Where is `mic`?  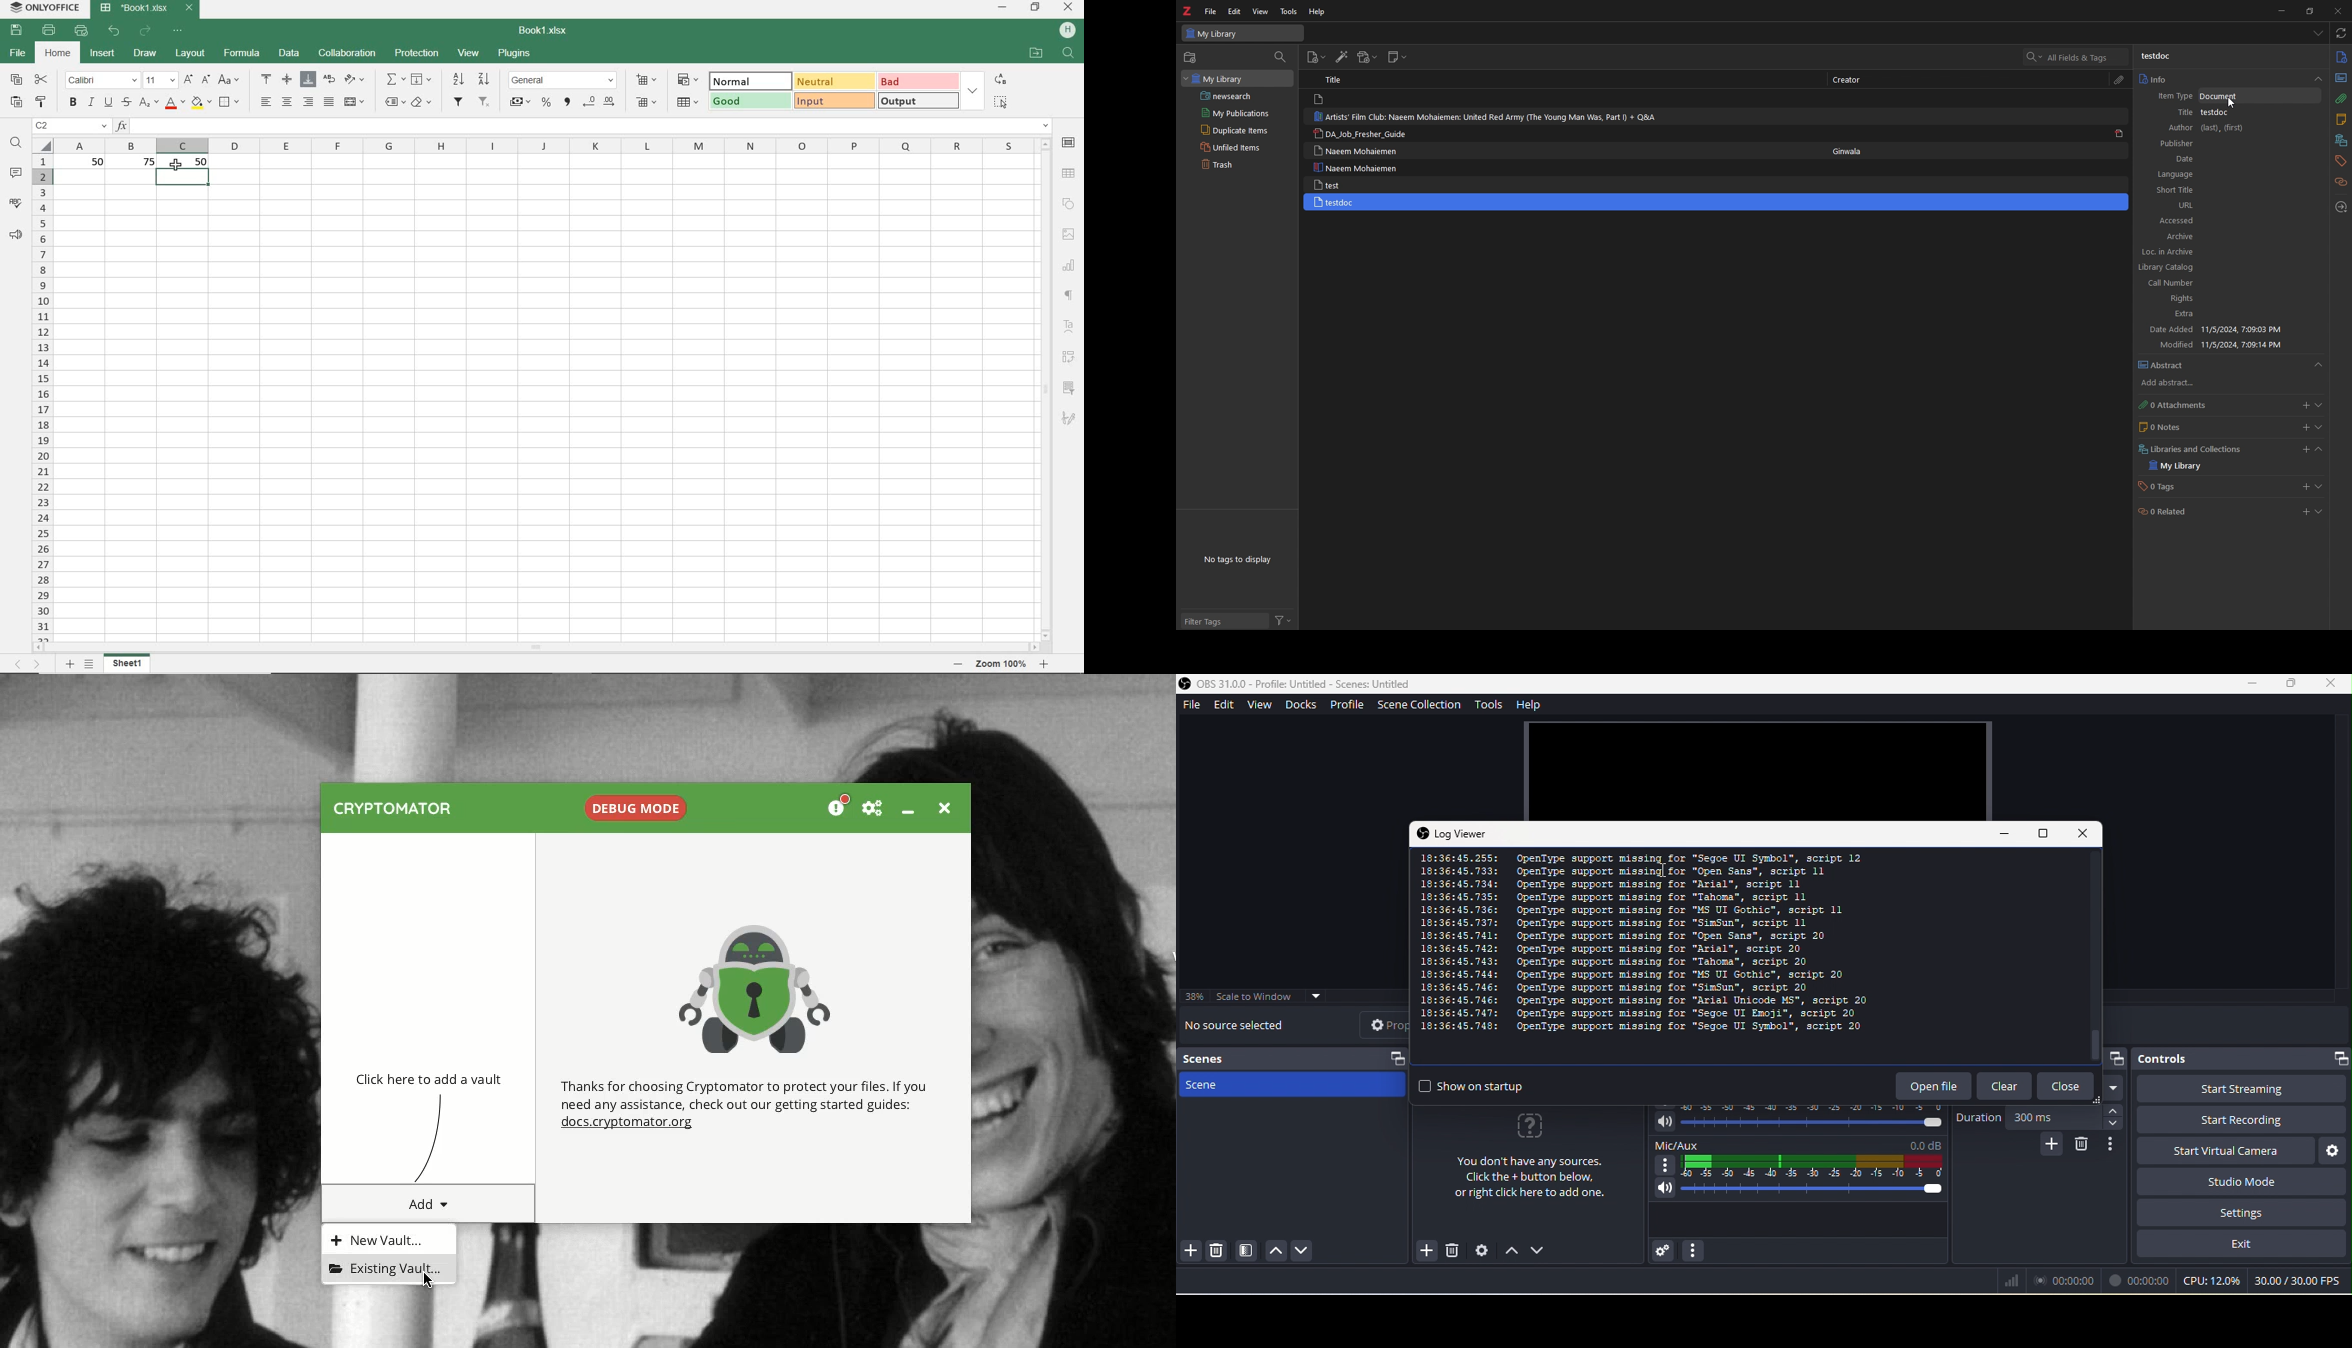 mic is located at coordinates (1798, 1159).